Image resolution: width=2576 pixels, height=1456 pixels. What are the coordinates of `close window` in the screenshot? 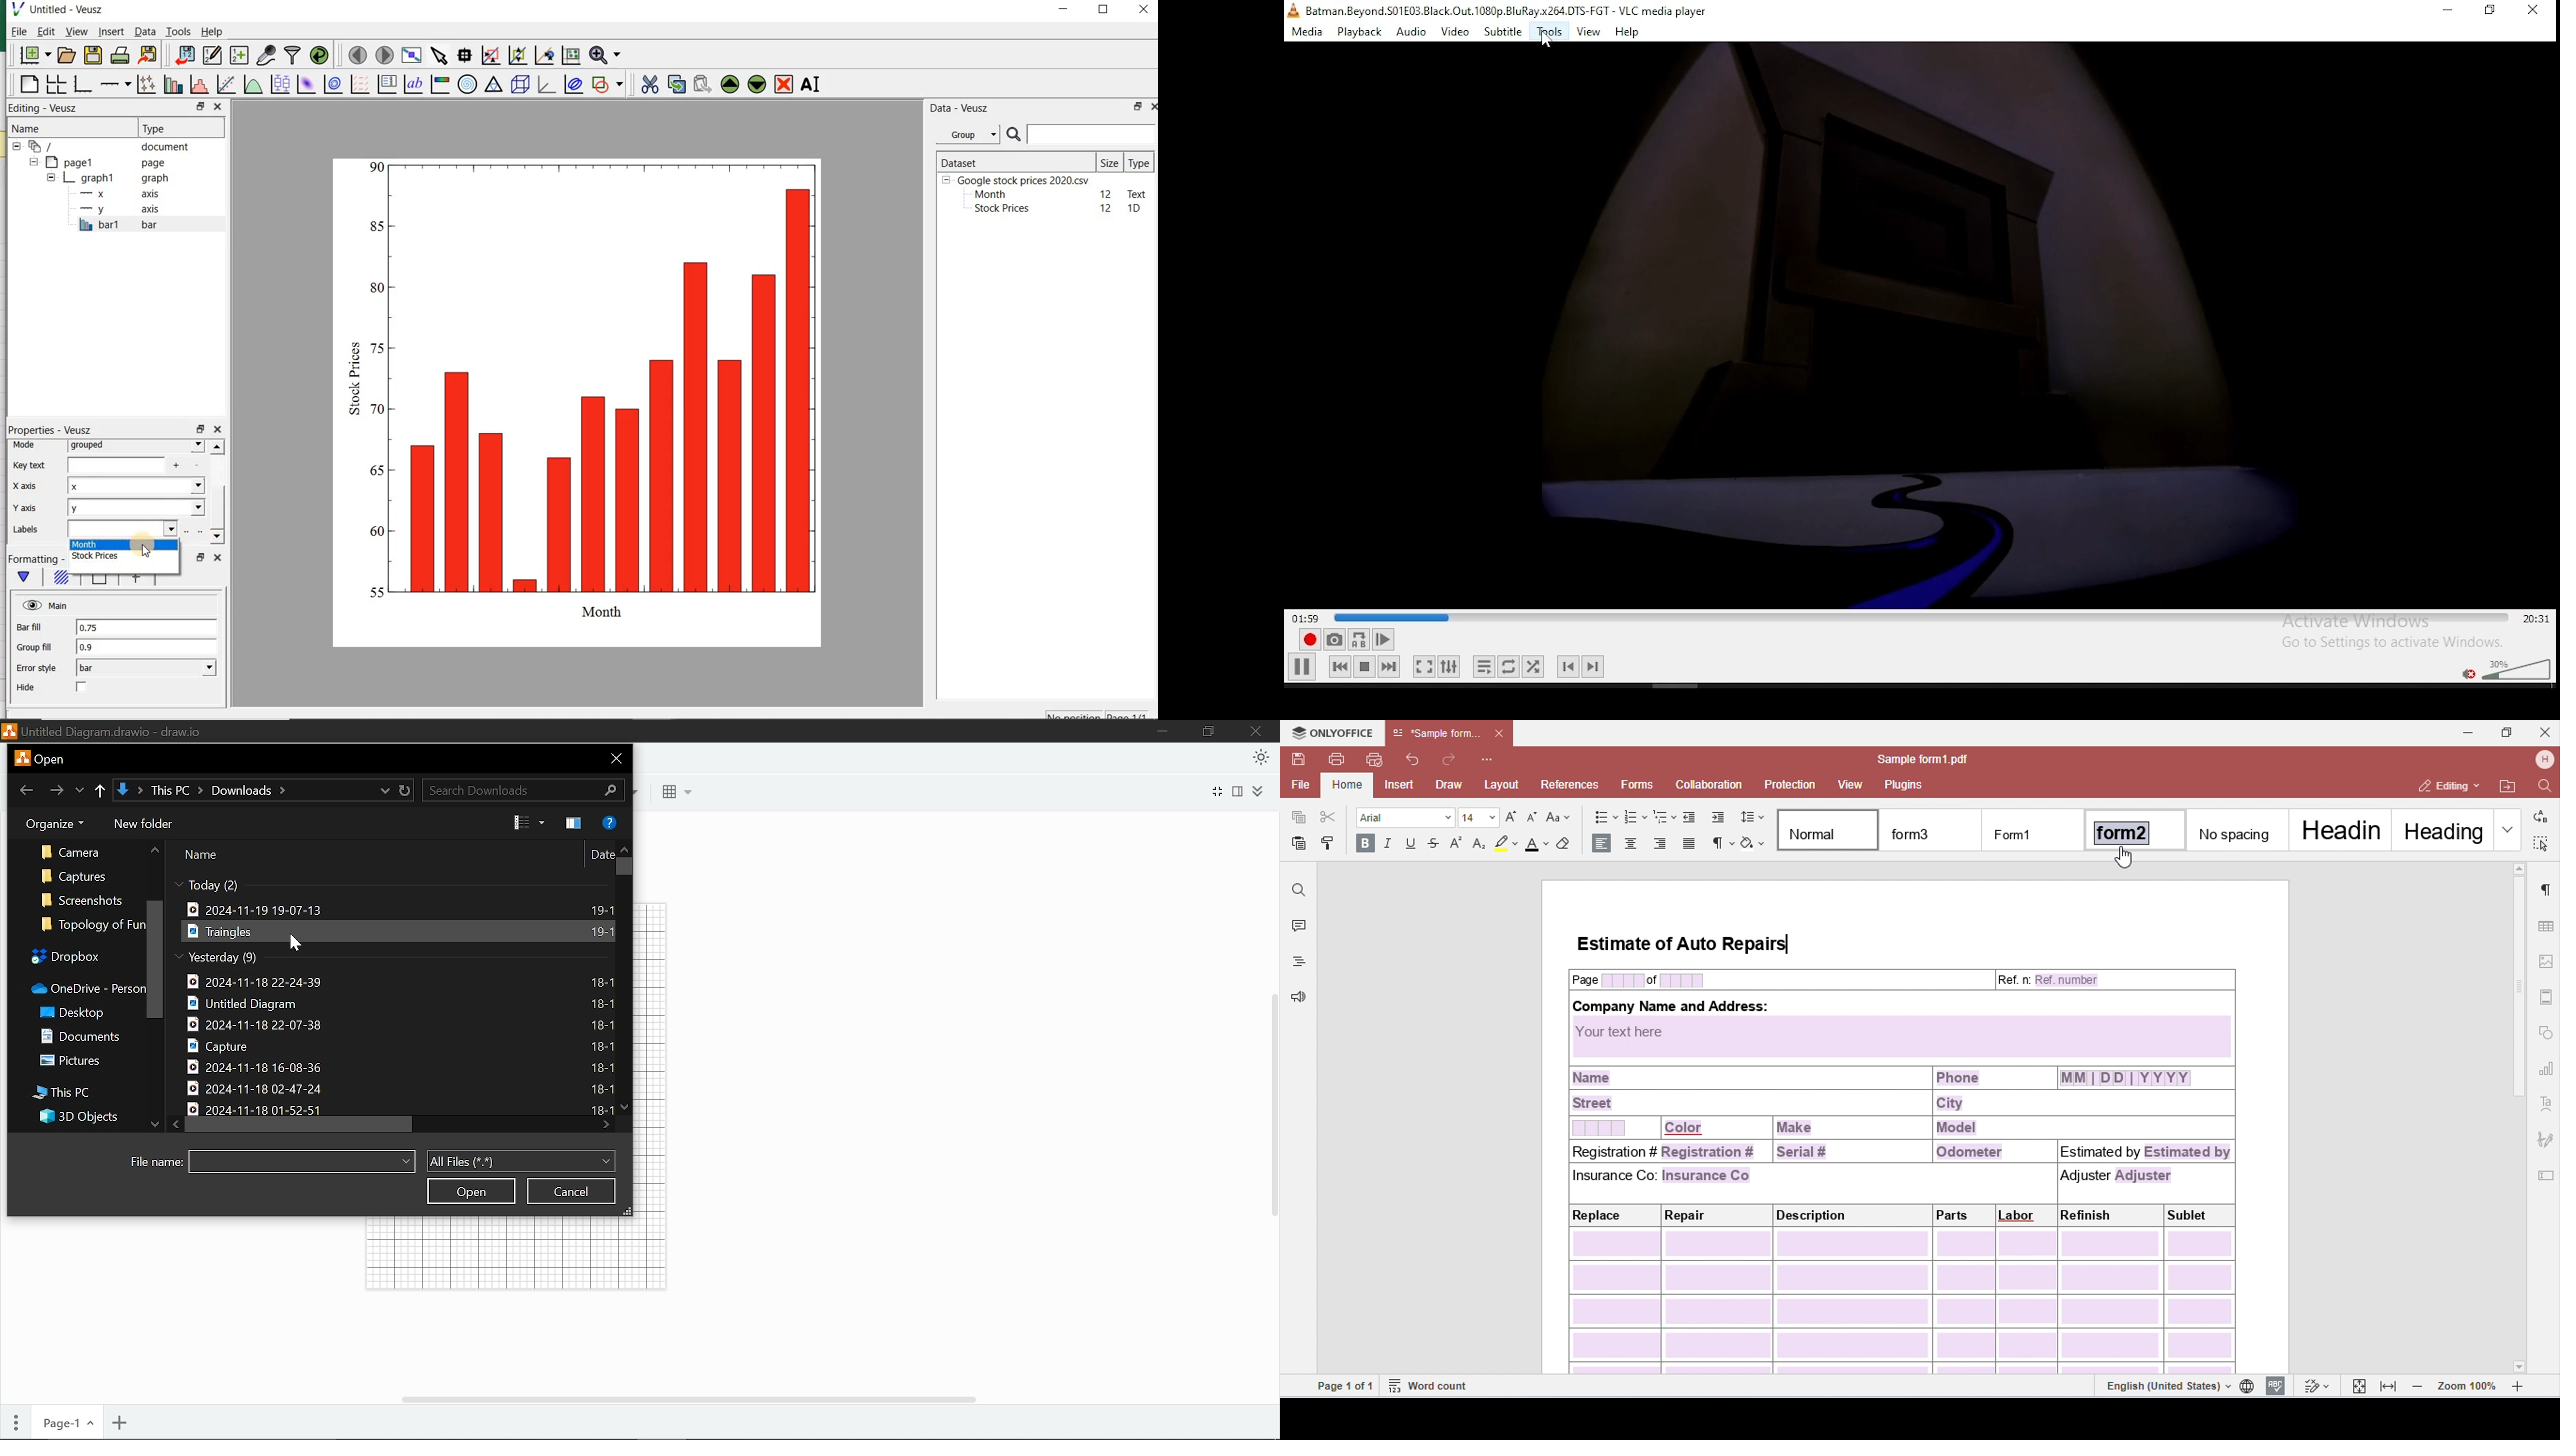 It's located at (2535, 10).